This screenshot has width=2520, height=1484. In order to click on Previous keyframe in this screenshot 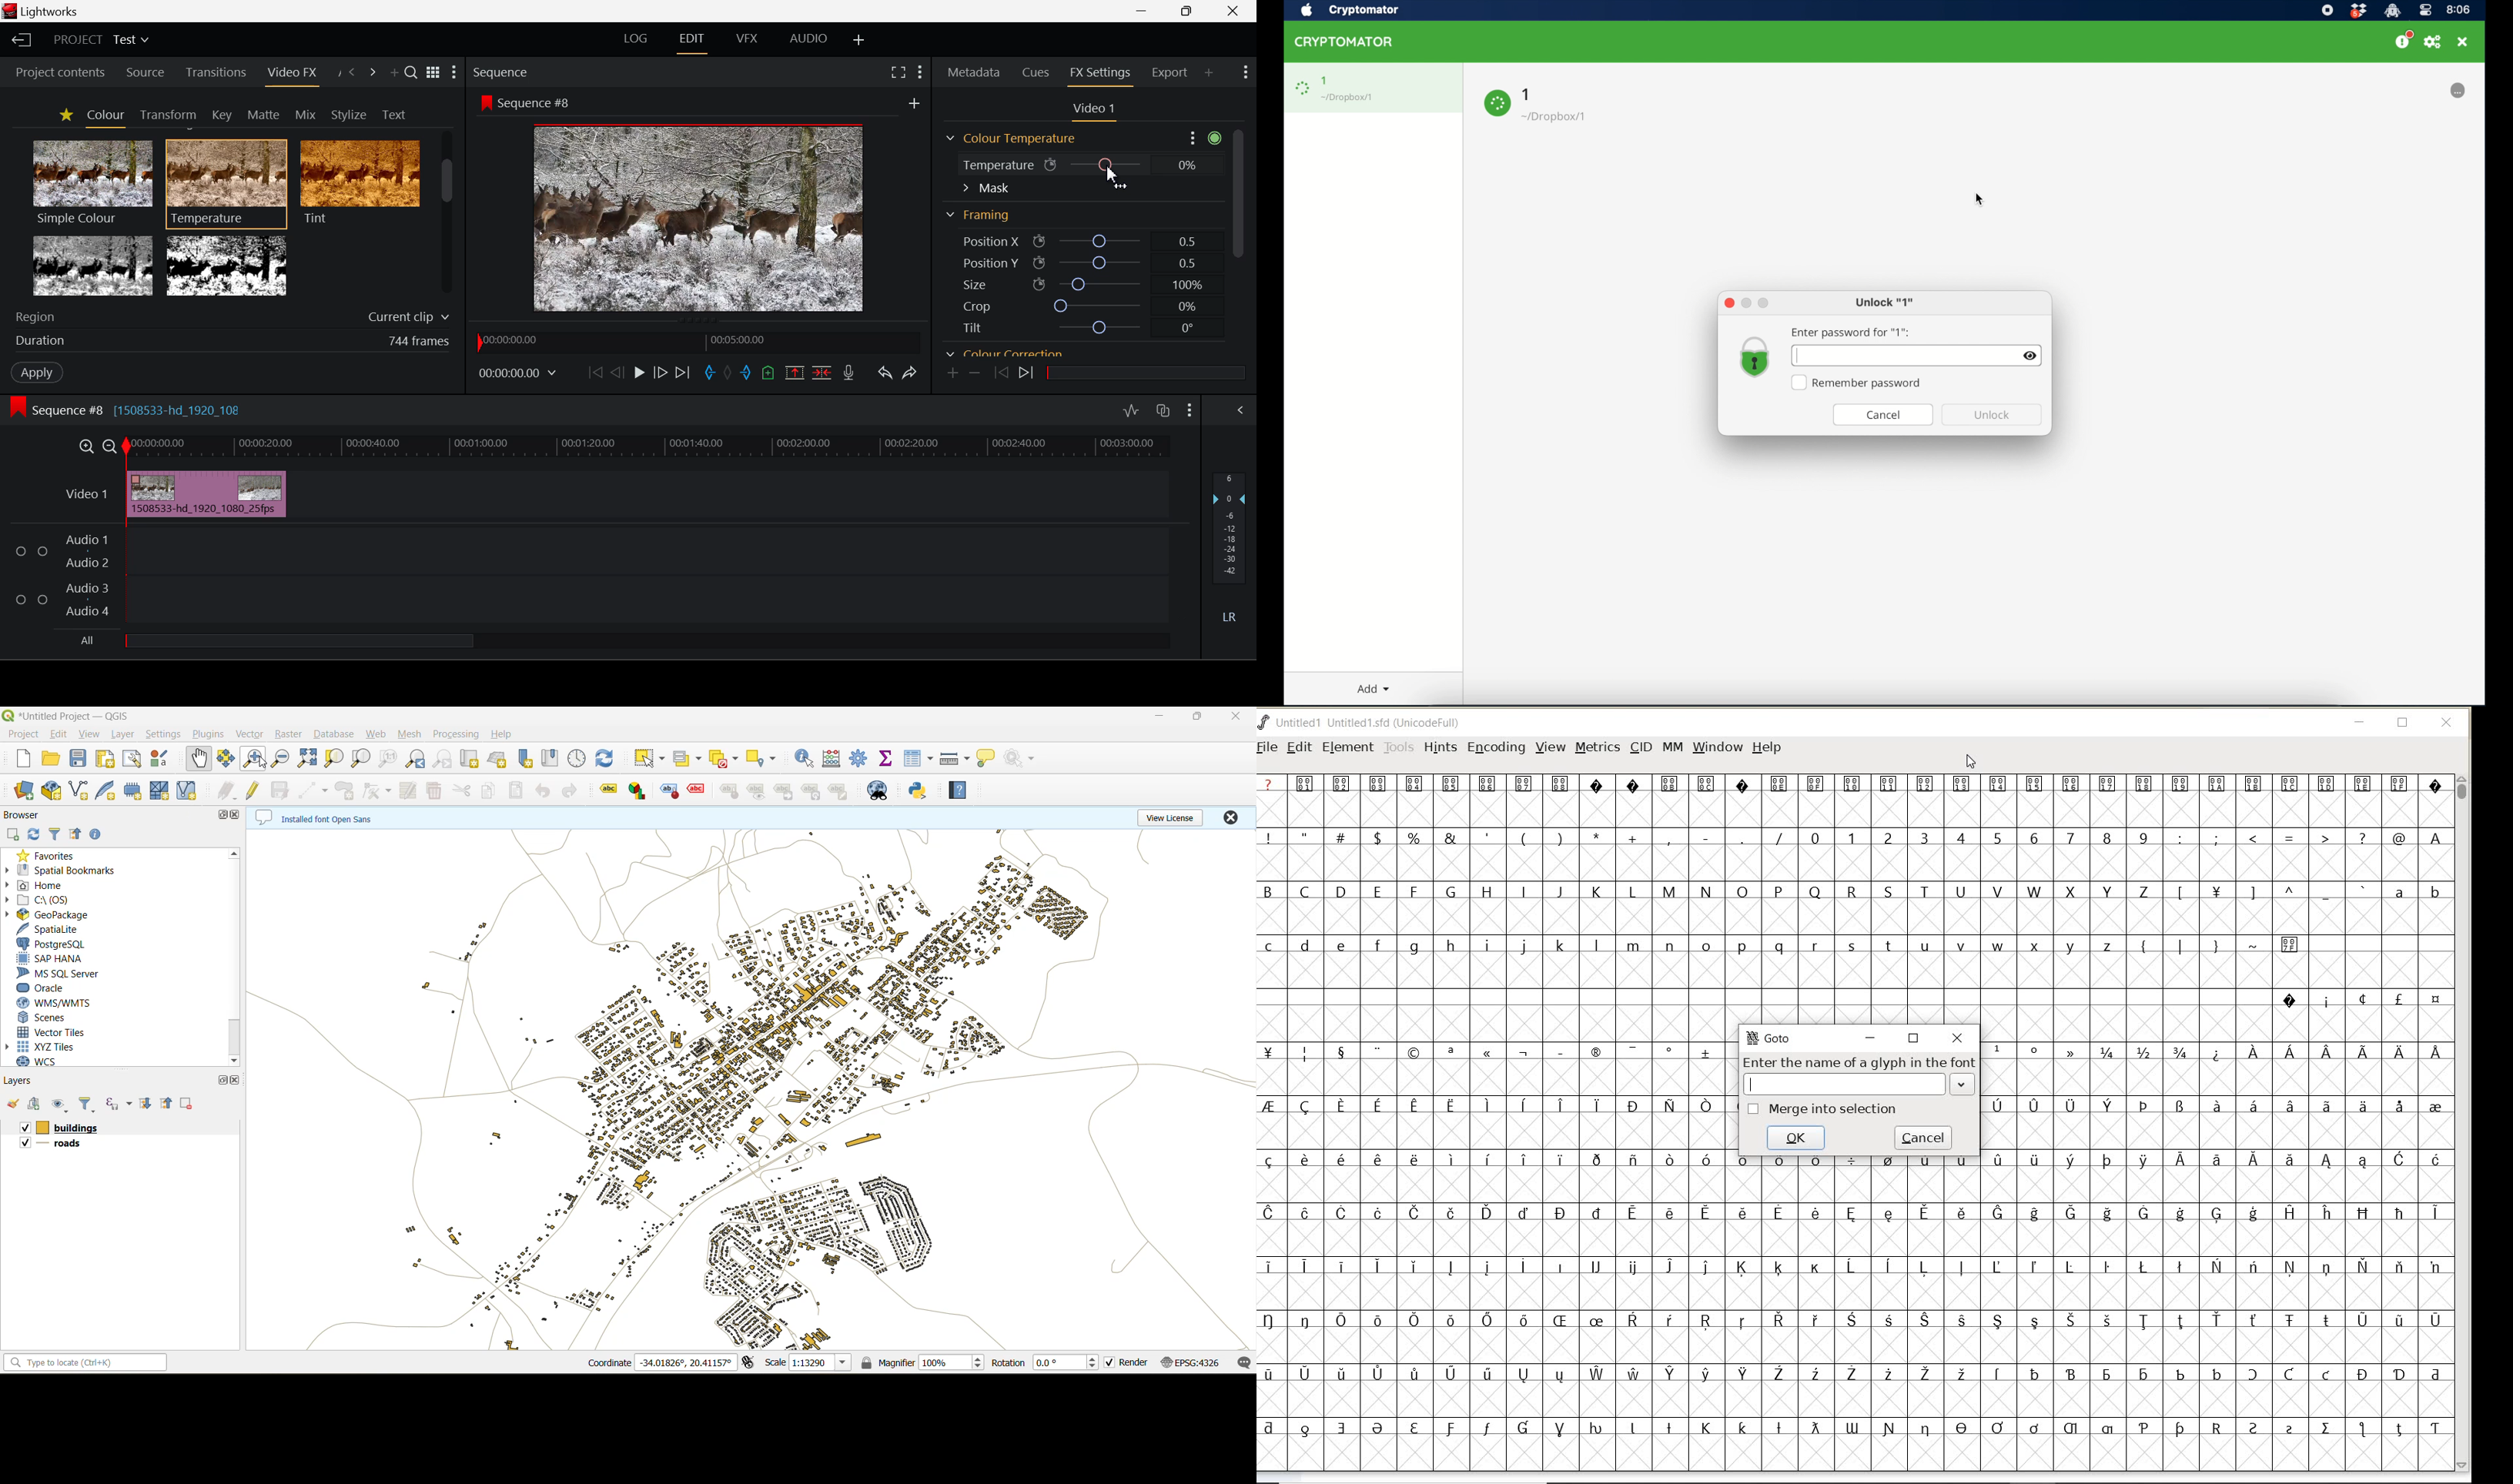, I will do `click(997, 373)`.